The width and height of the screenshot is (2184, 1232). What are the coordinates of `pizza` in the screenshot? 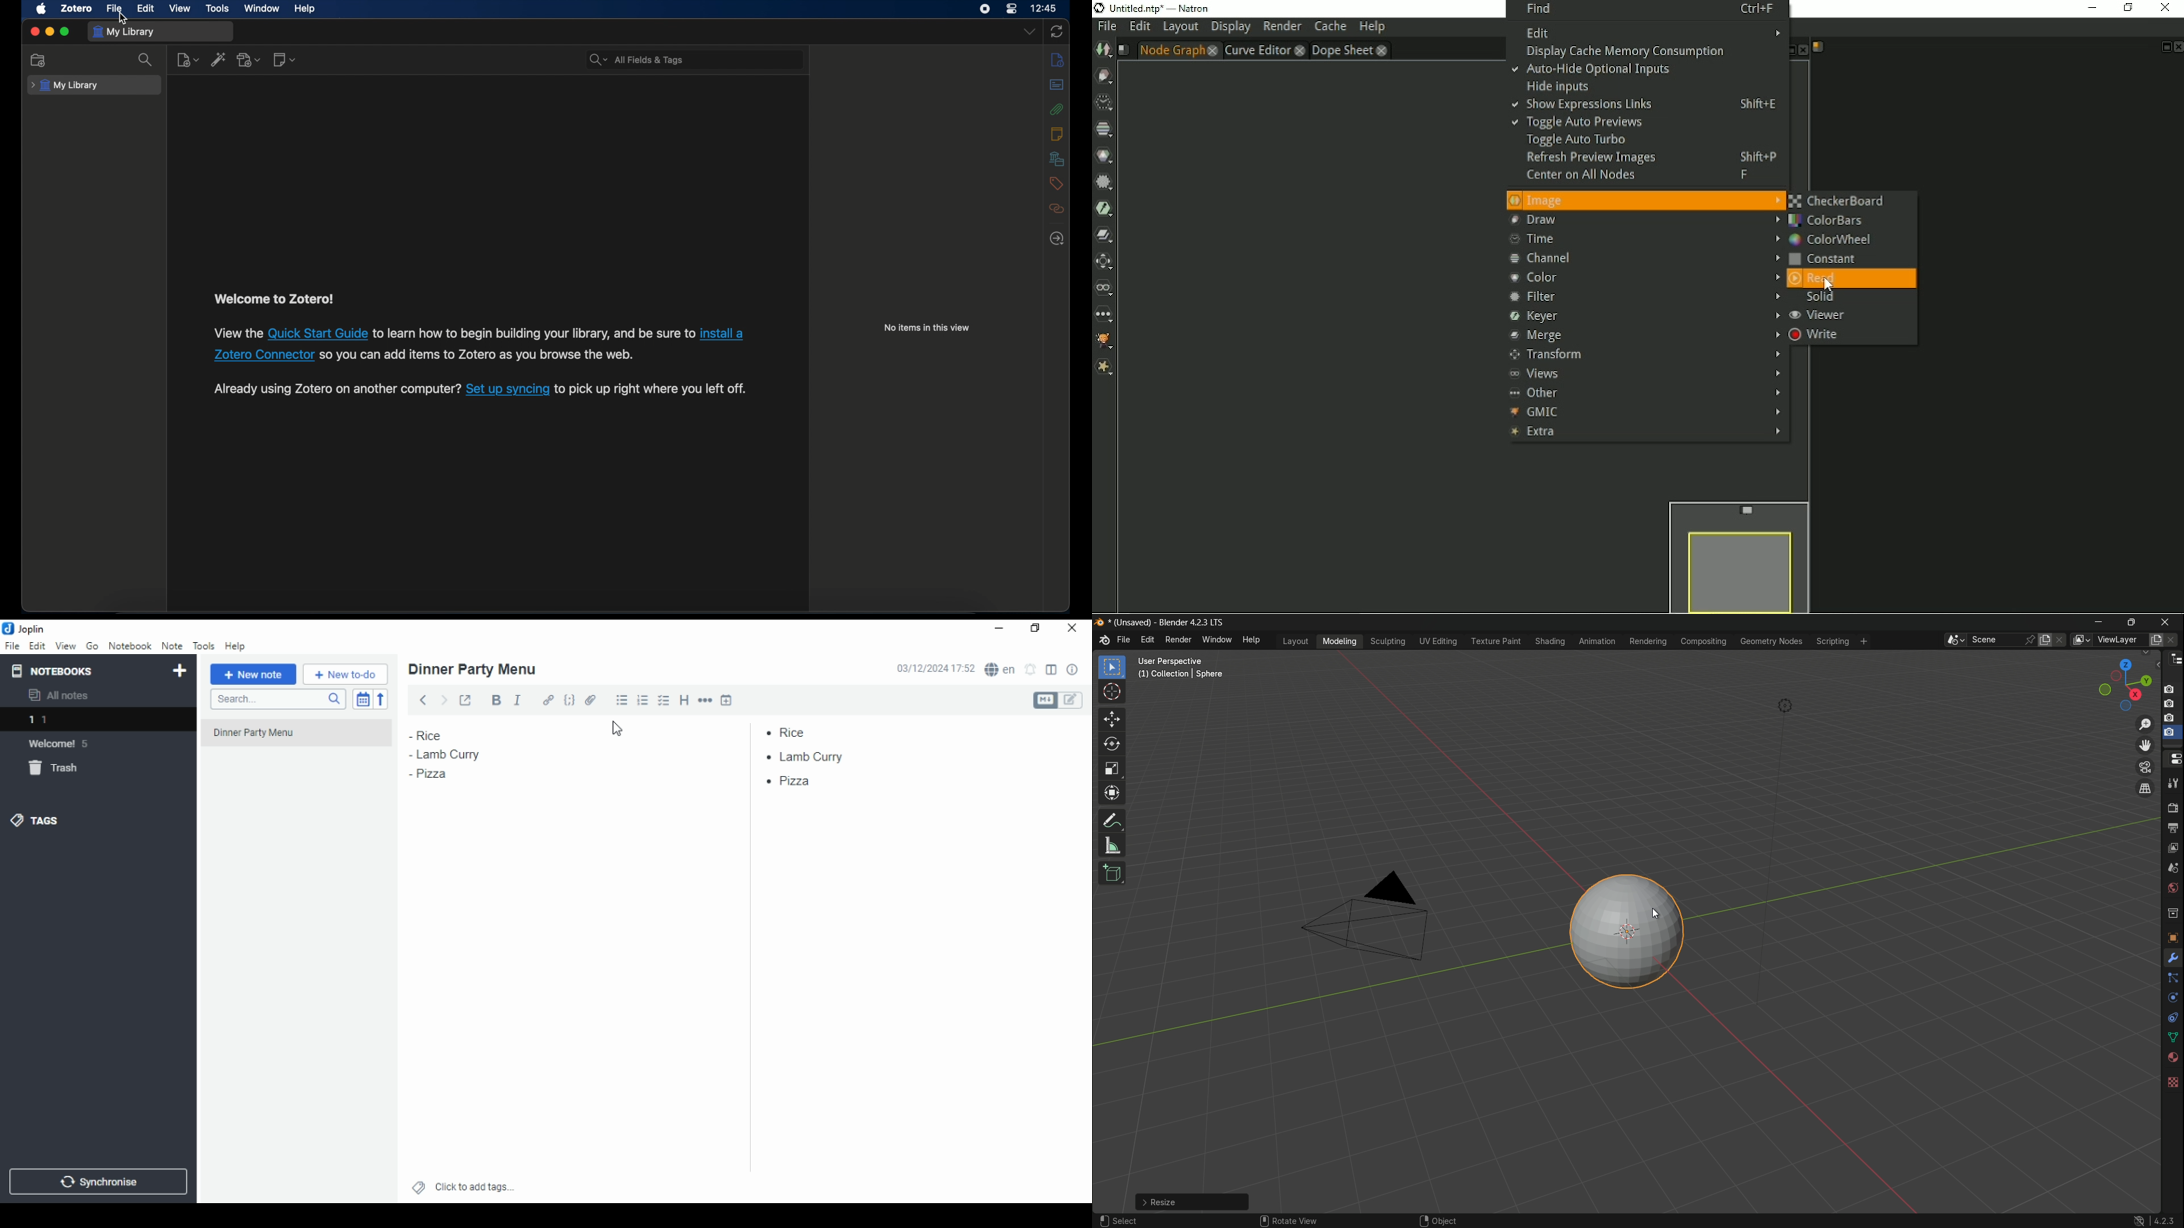 It's located at (432, 775).